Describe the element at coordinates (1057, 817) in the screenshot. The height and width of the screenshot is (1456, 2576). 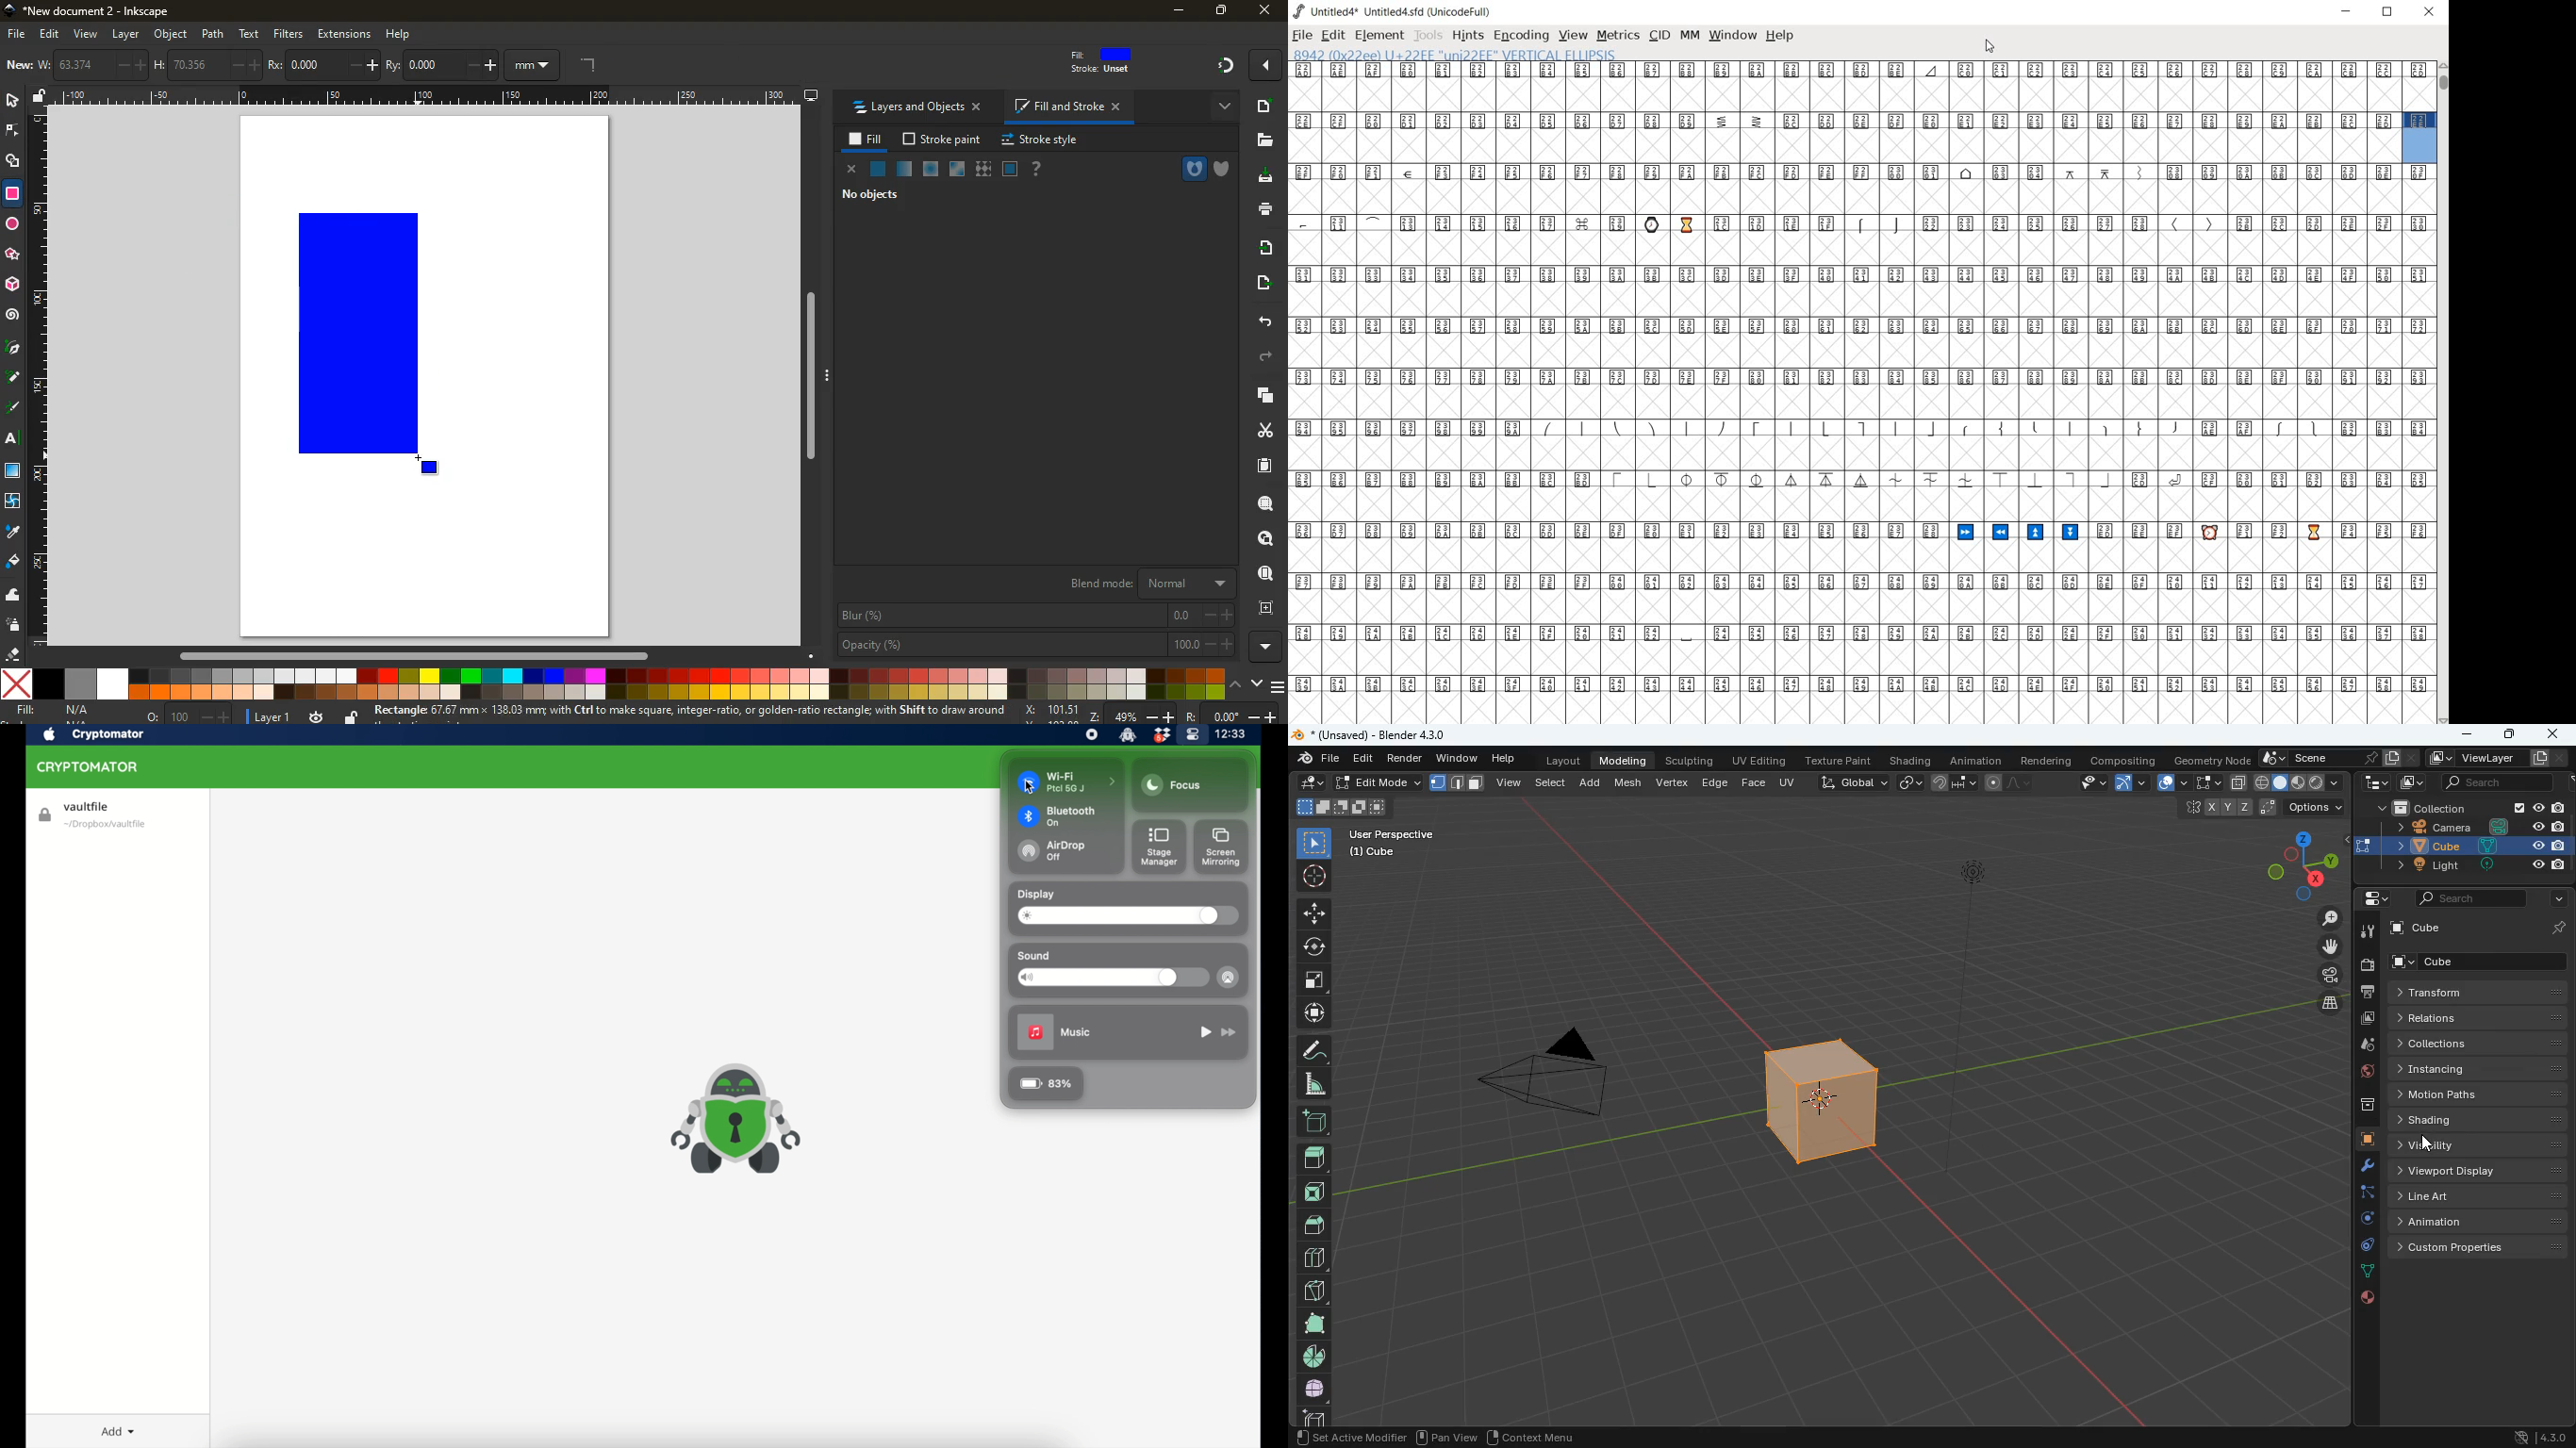
I see `bluetooth` at that location.